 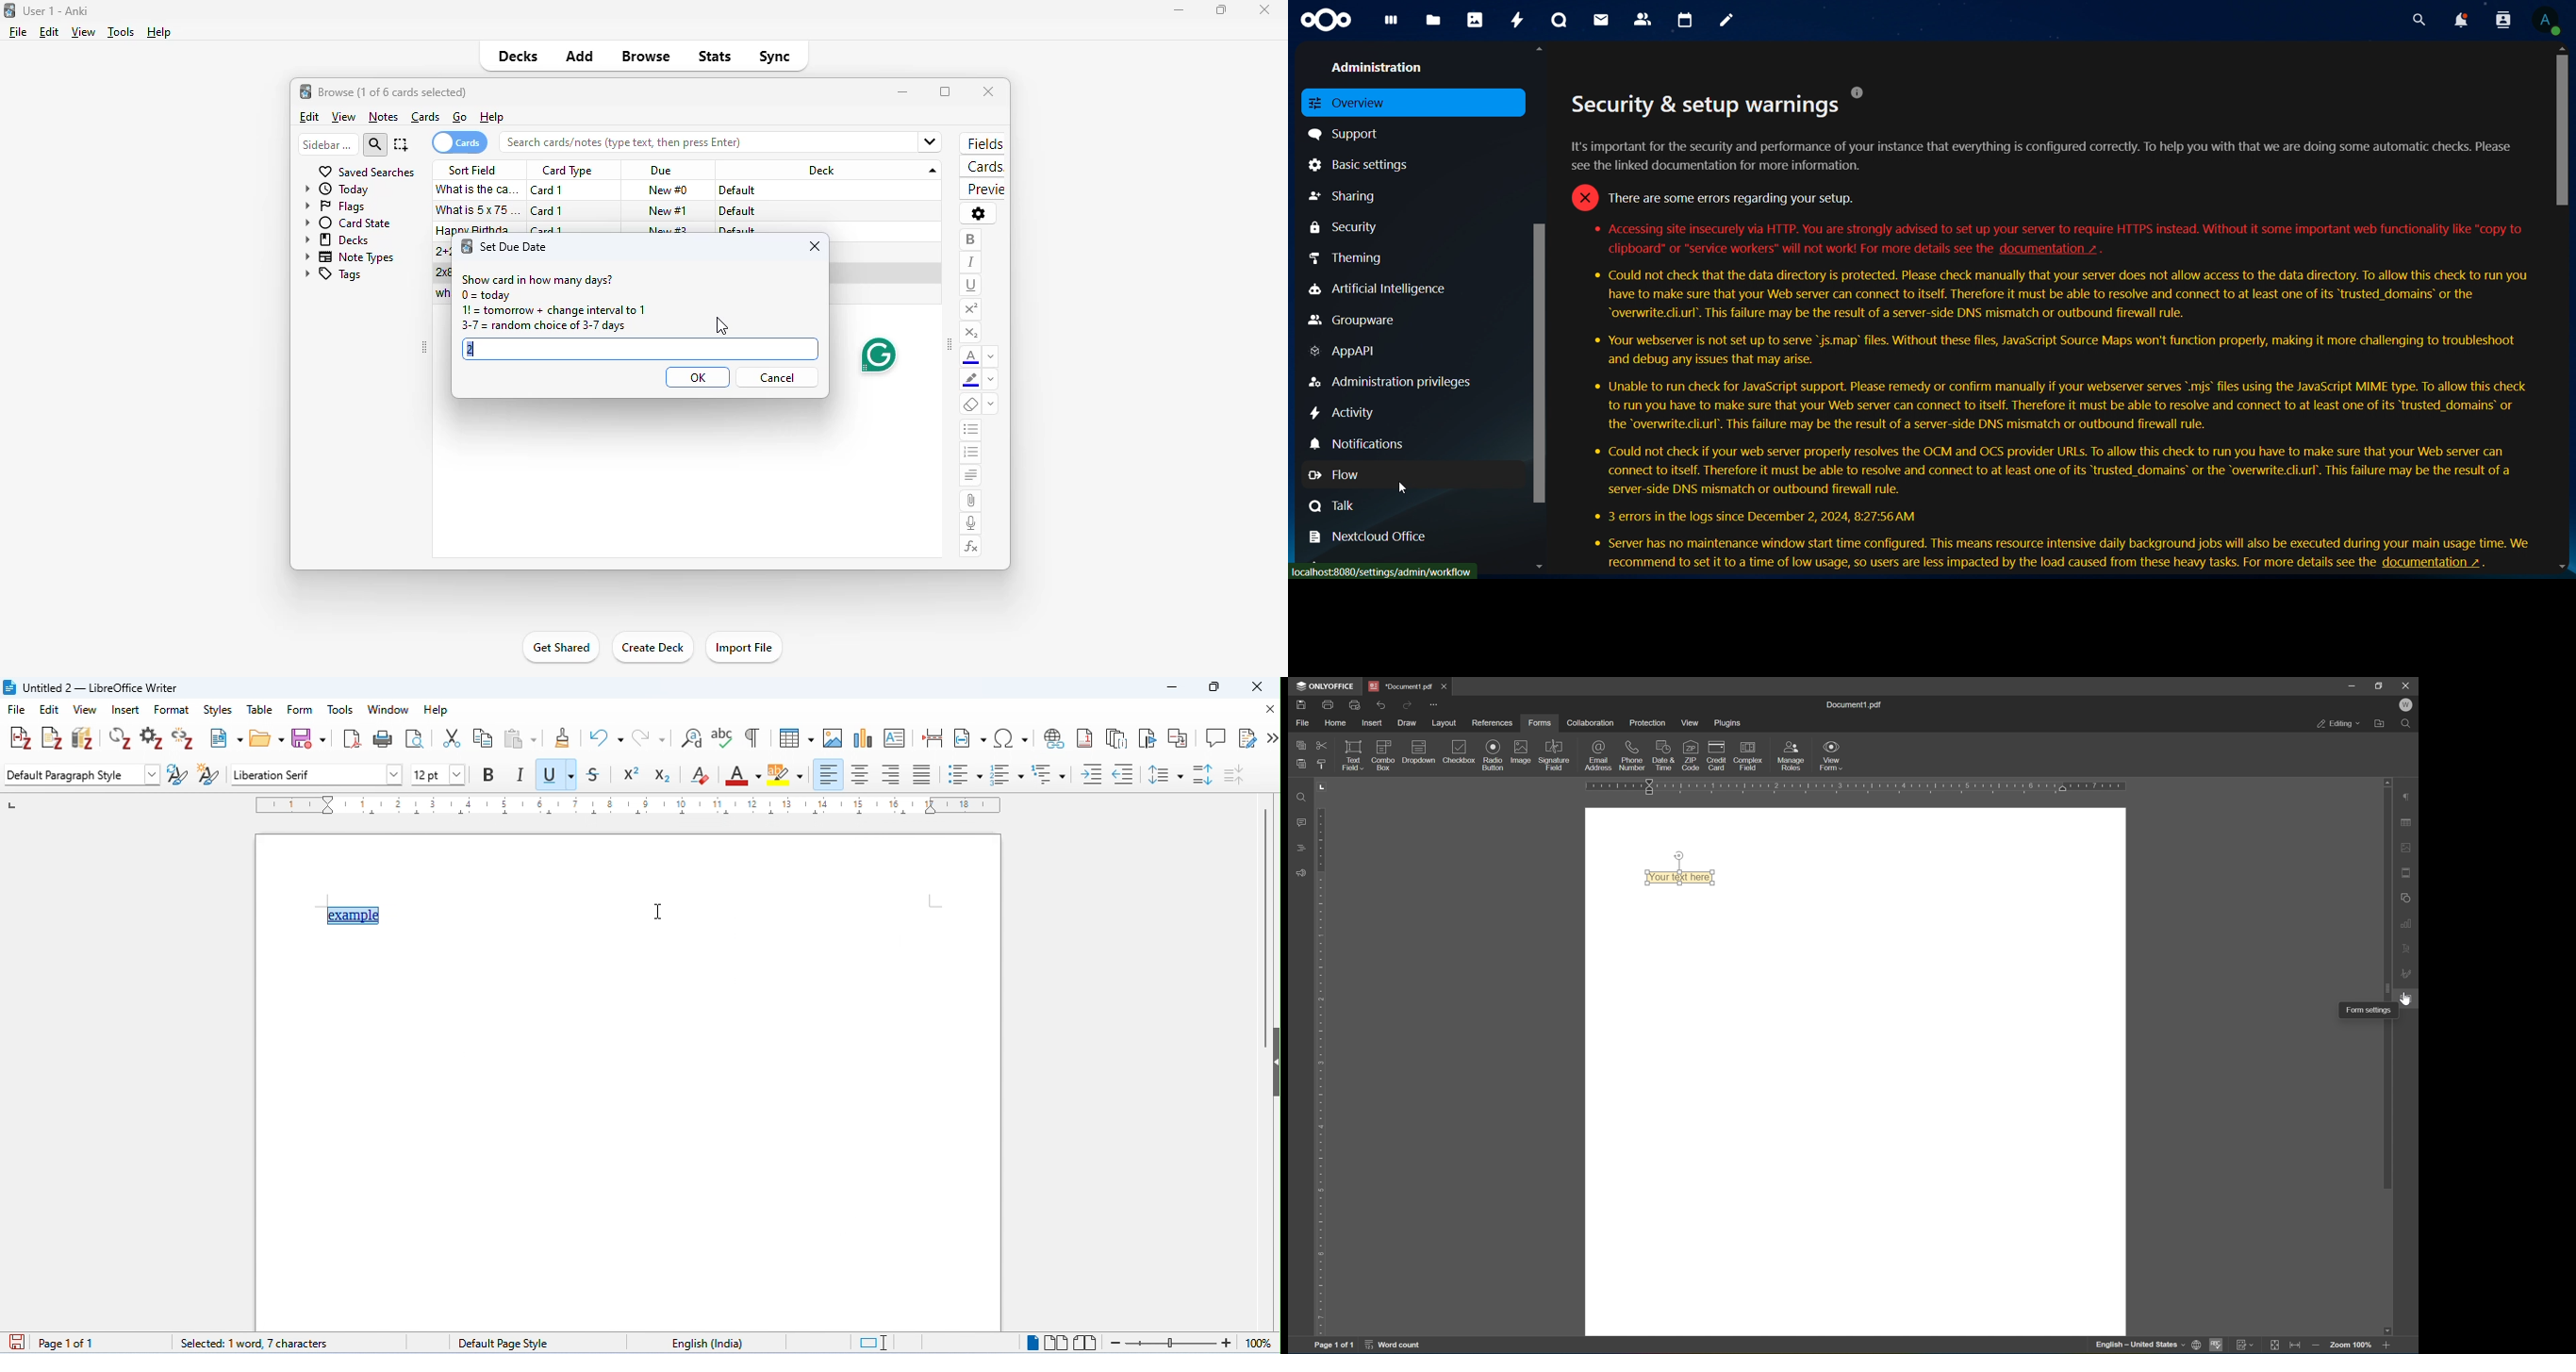 What do you see at coordinates (1353, 321) in the screenshot?
I see `groupware` at bounding box center [1353, 321].